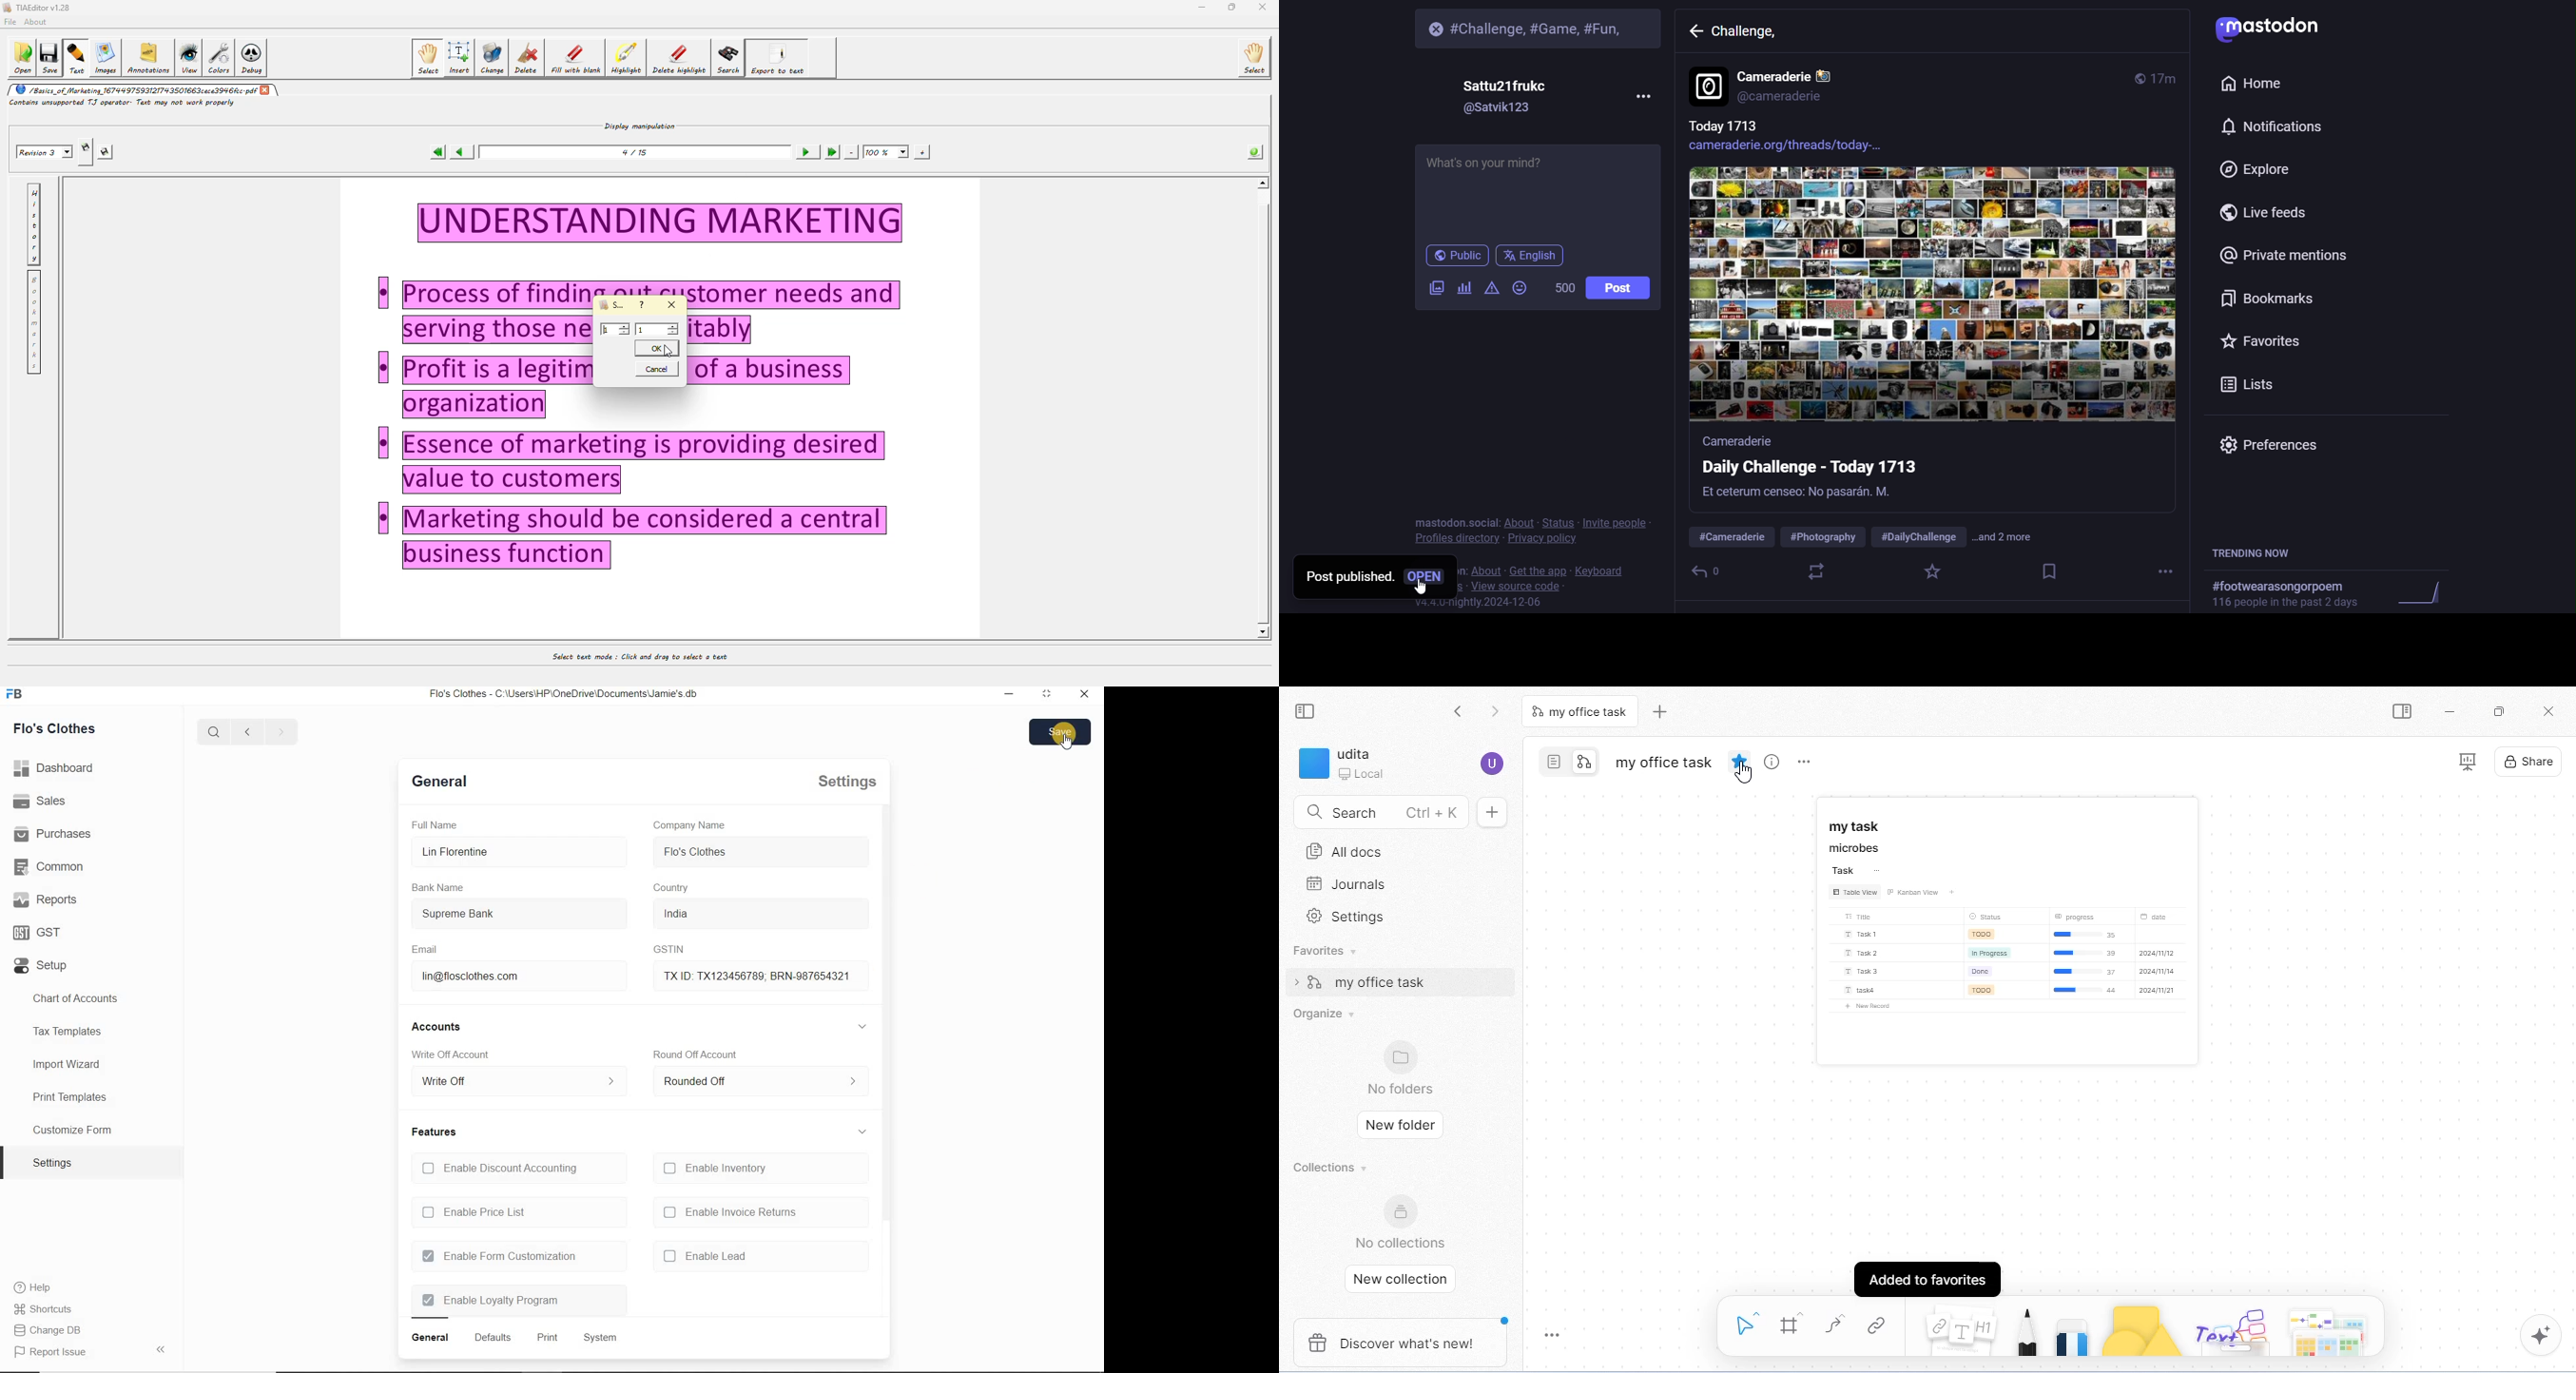 The height and width of the screenshot is (1400, 2576). Describe the element at coordinates (81, 999) in the screenshot. I see `Chart of Accounts` at that location.